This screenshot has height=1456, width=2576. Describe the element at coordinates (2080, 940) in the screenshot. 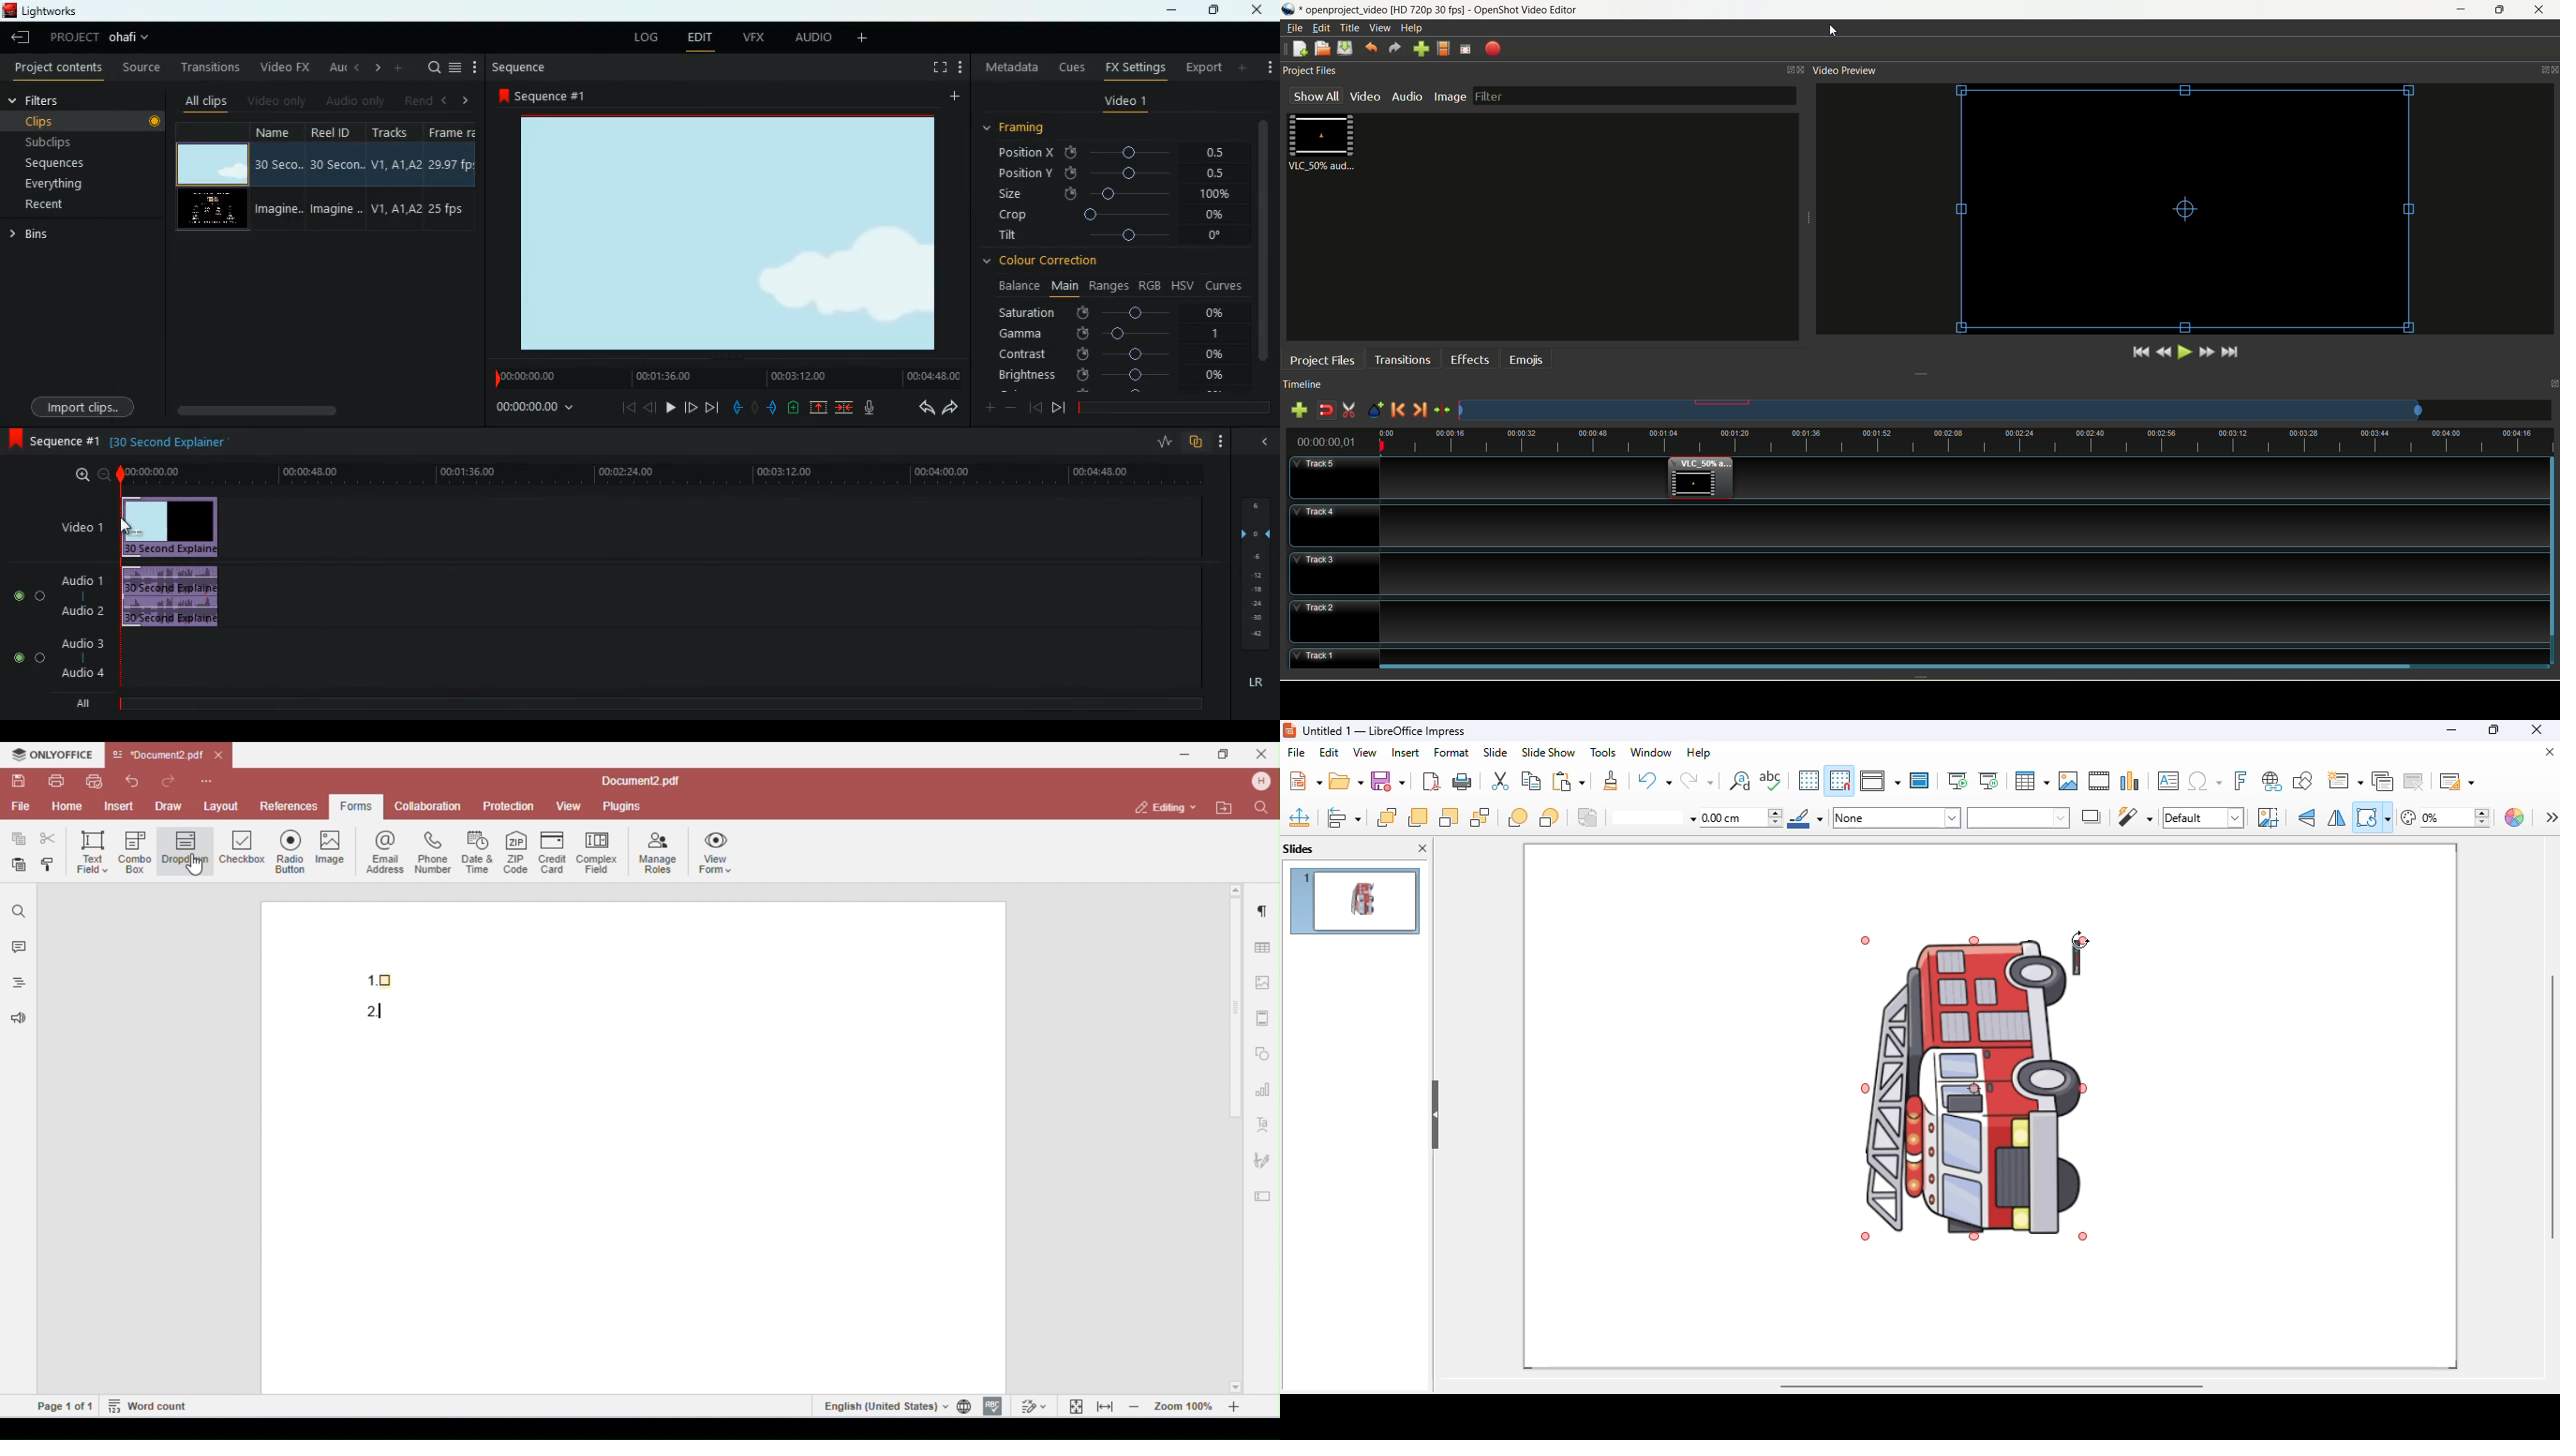

I see `mouse down` at that location.